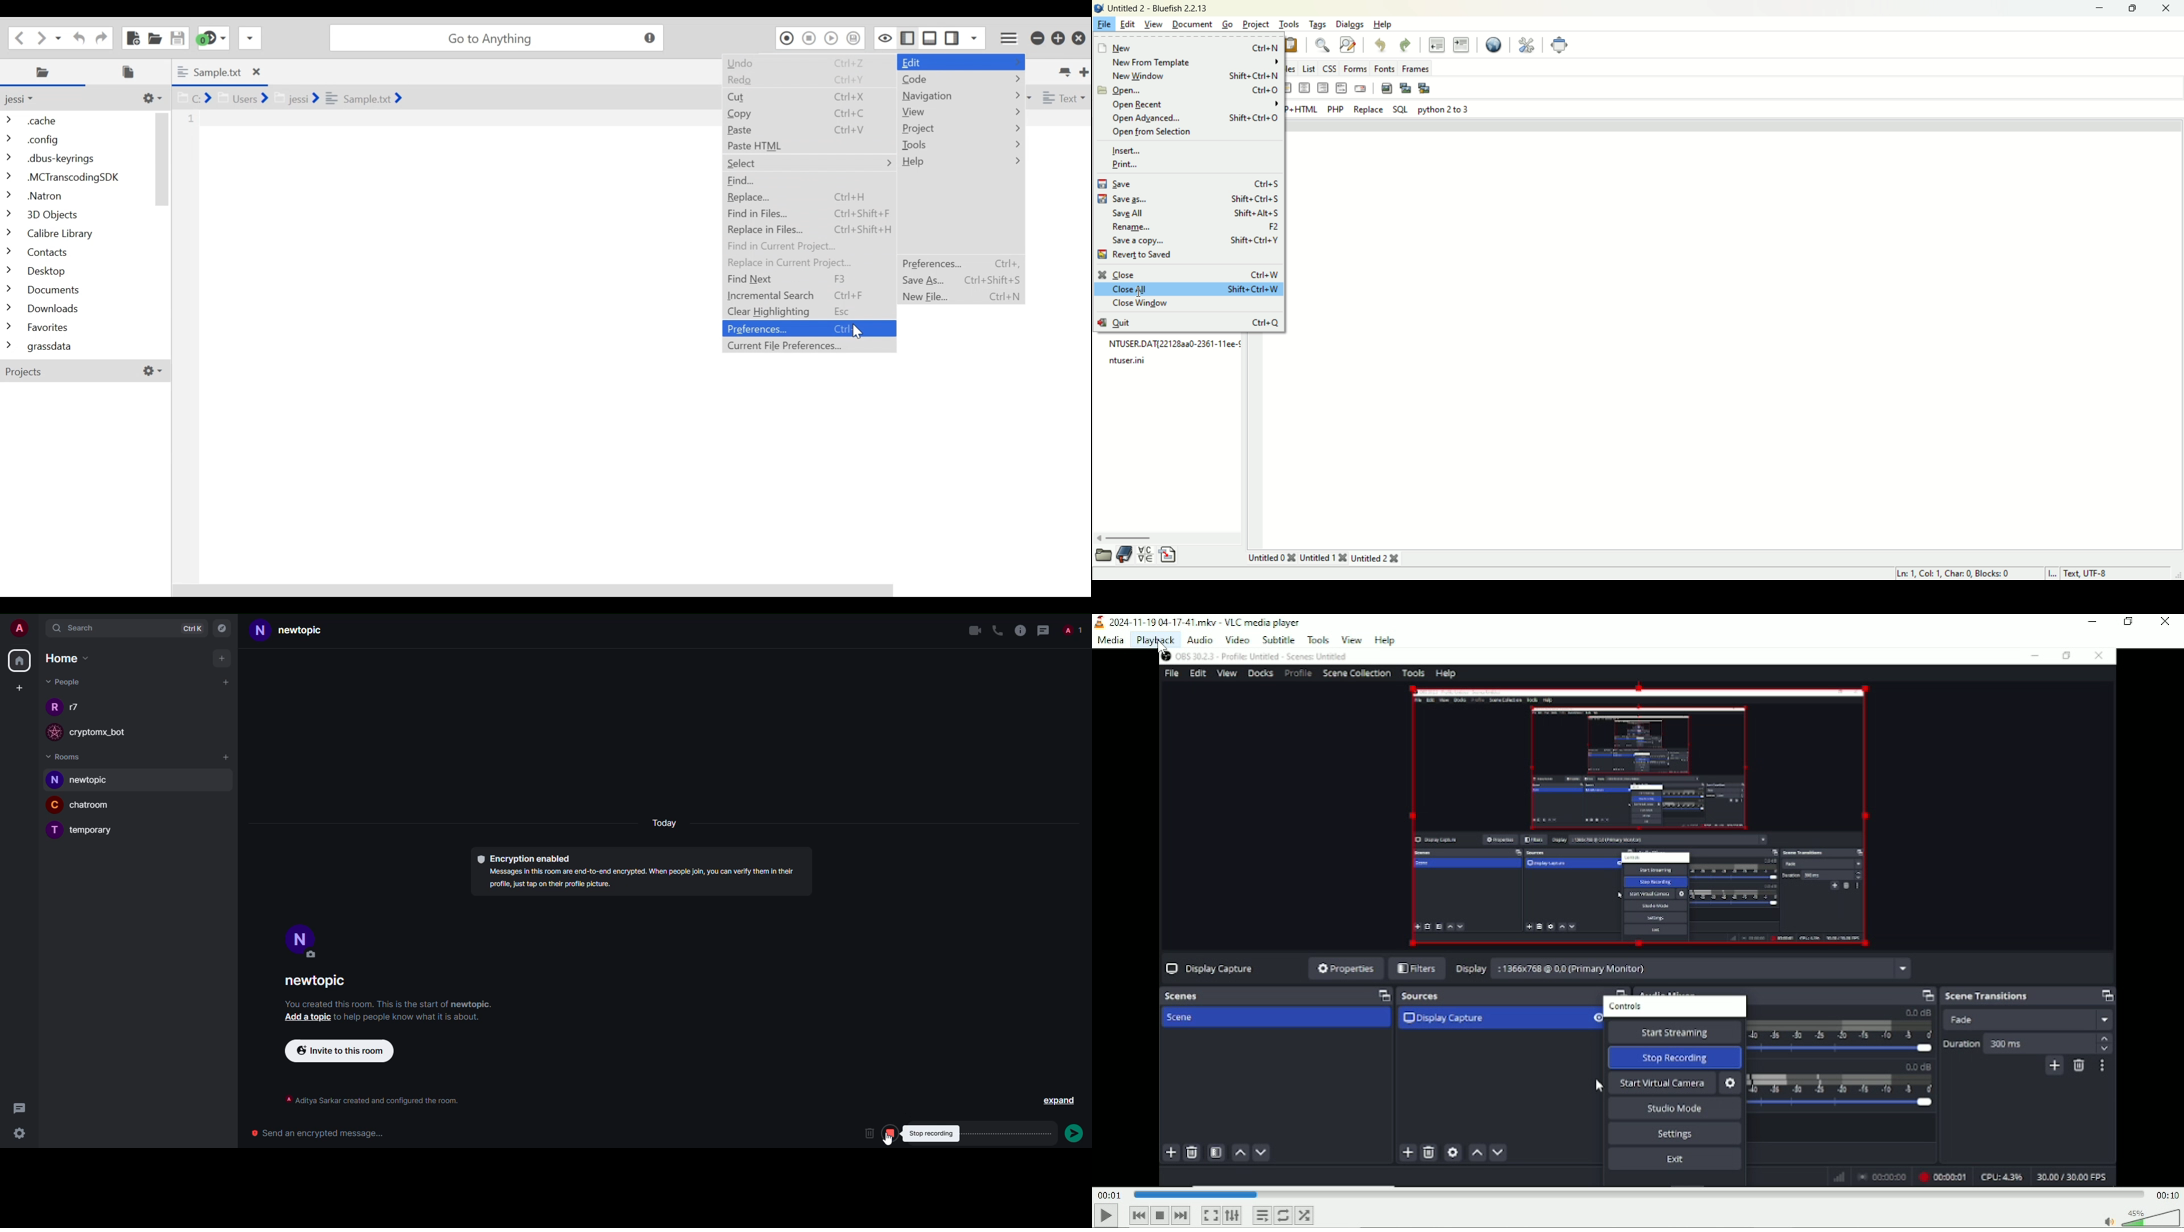 Image resolution: width=2184 pixels, height=1232 pixels. Describe the element at coordinates (891, 1133) in the screenshot. I see `stop recording` at that location.